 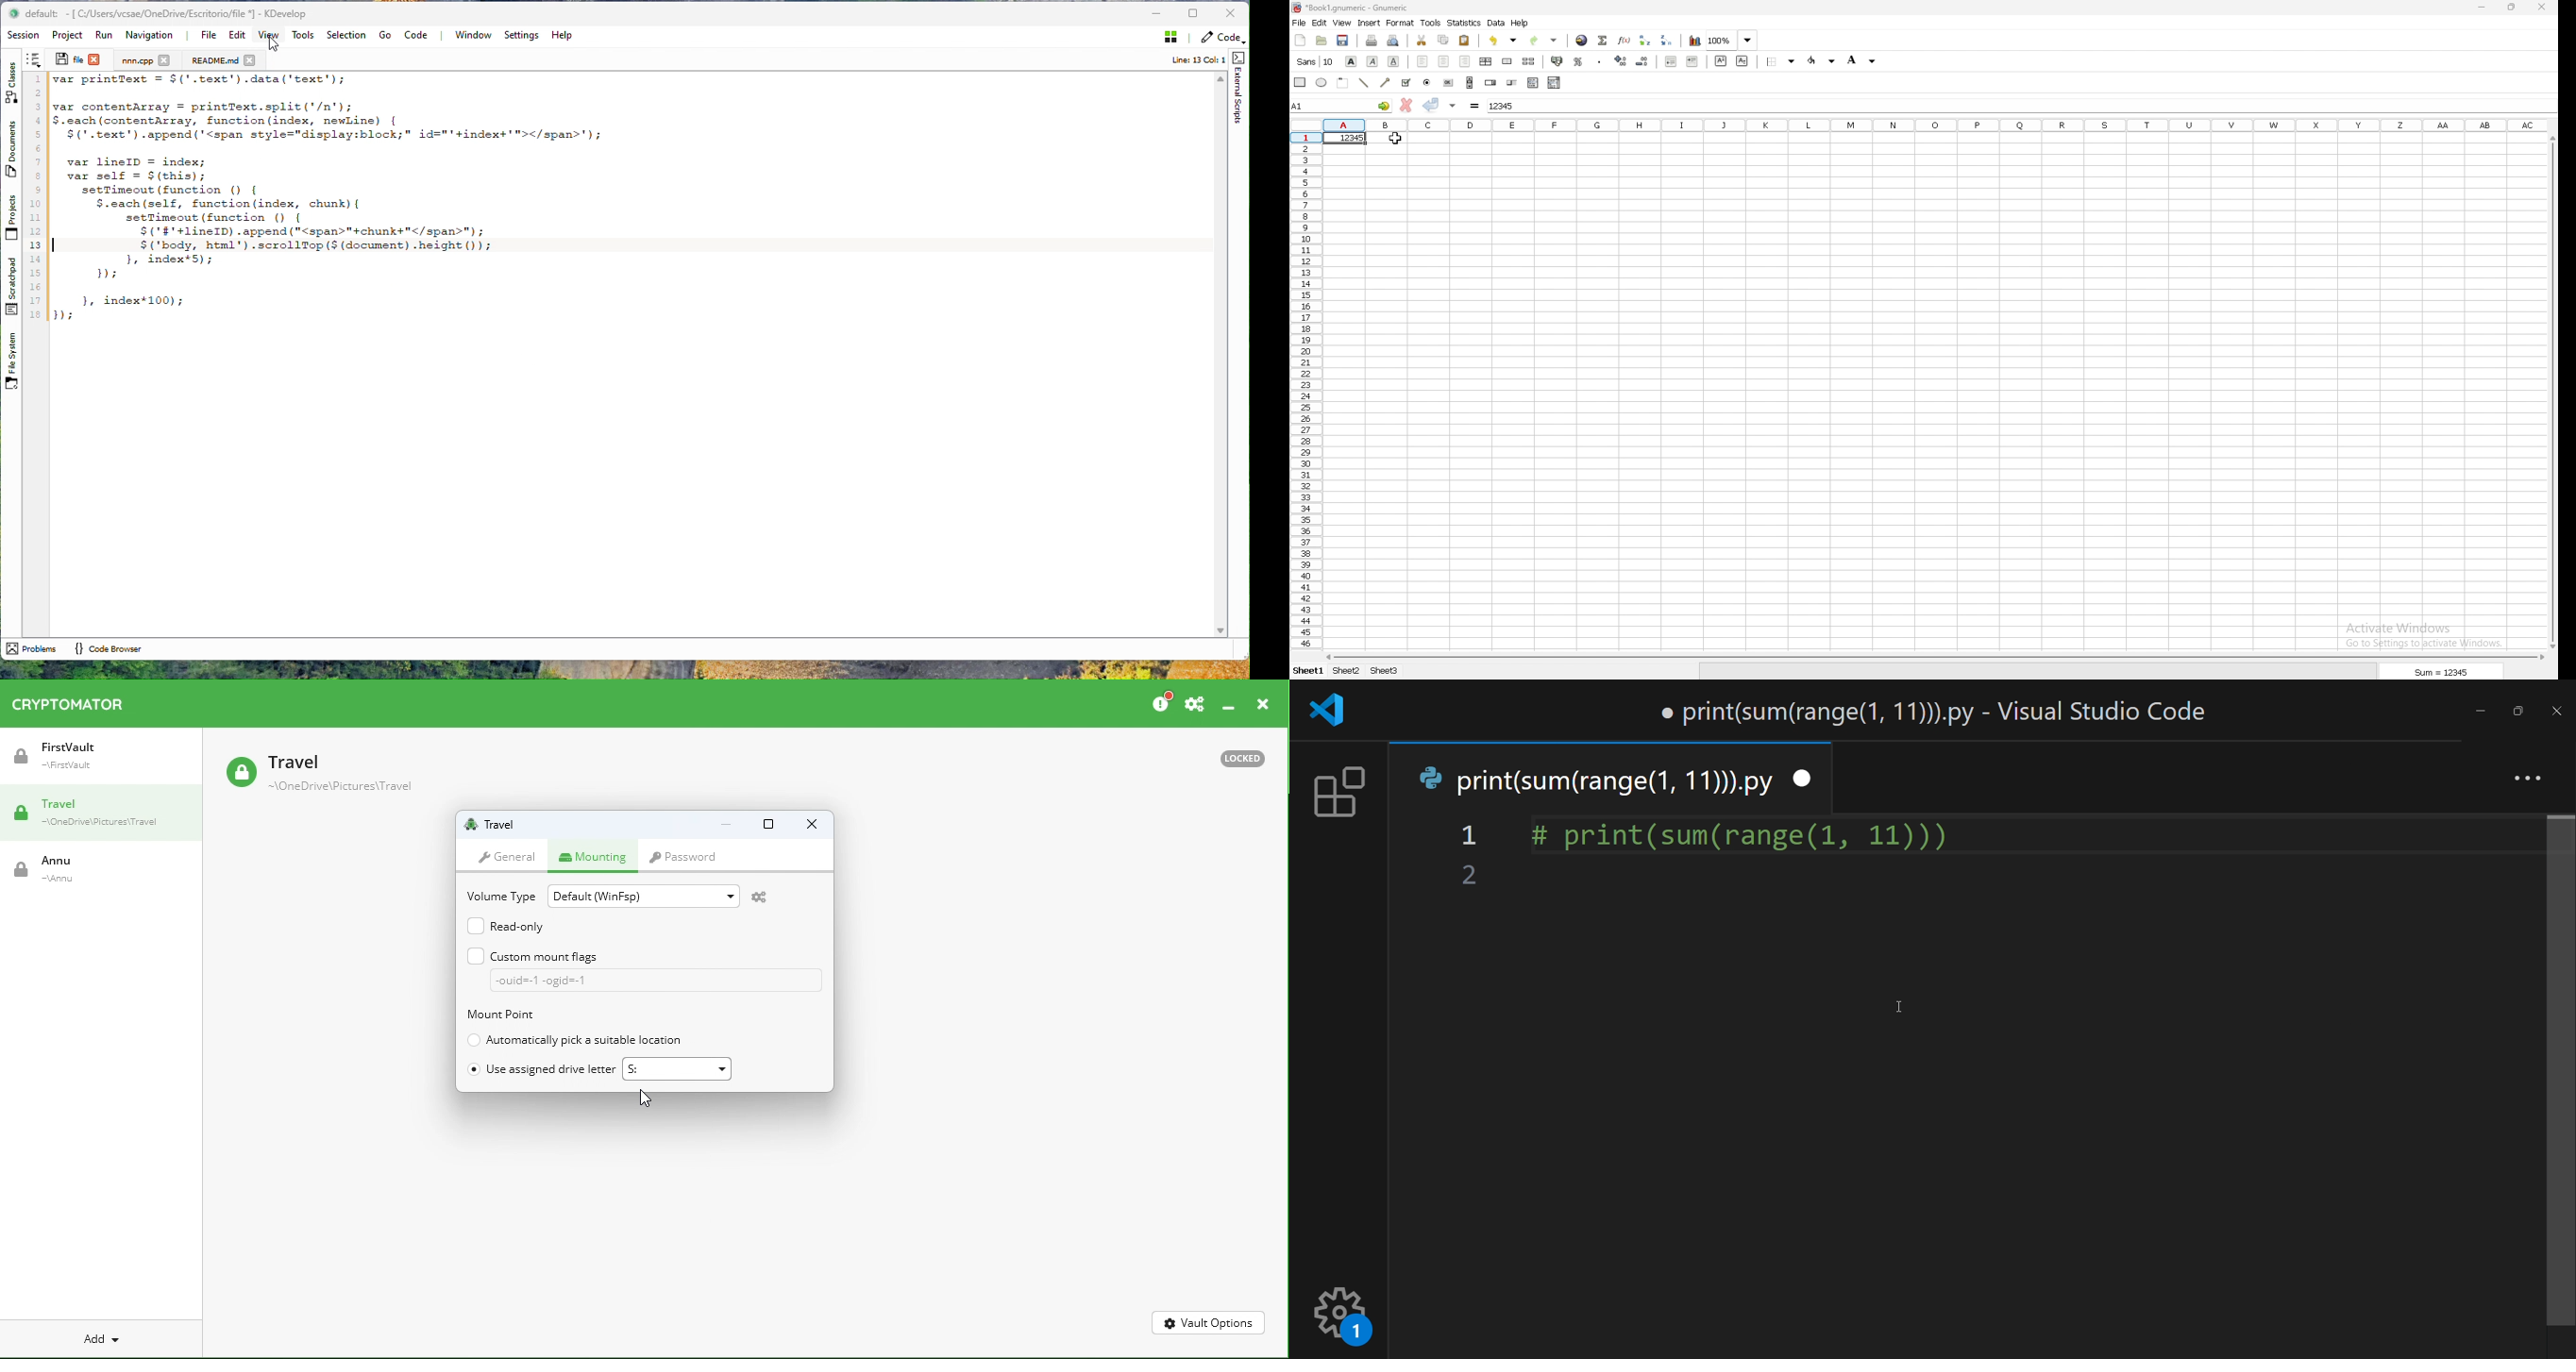 I want to click on frame, so click(x=1343, y=83).